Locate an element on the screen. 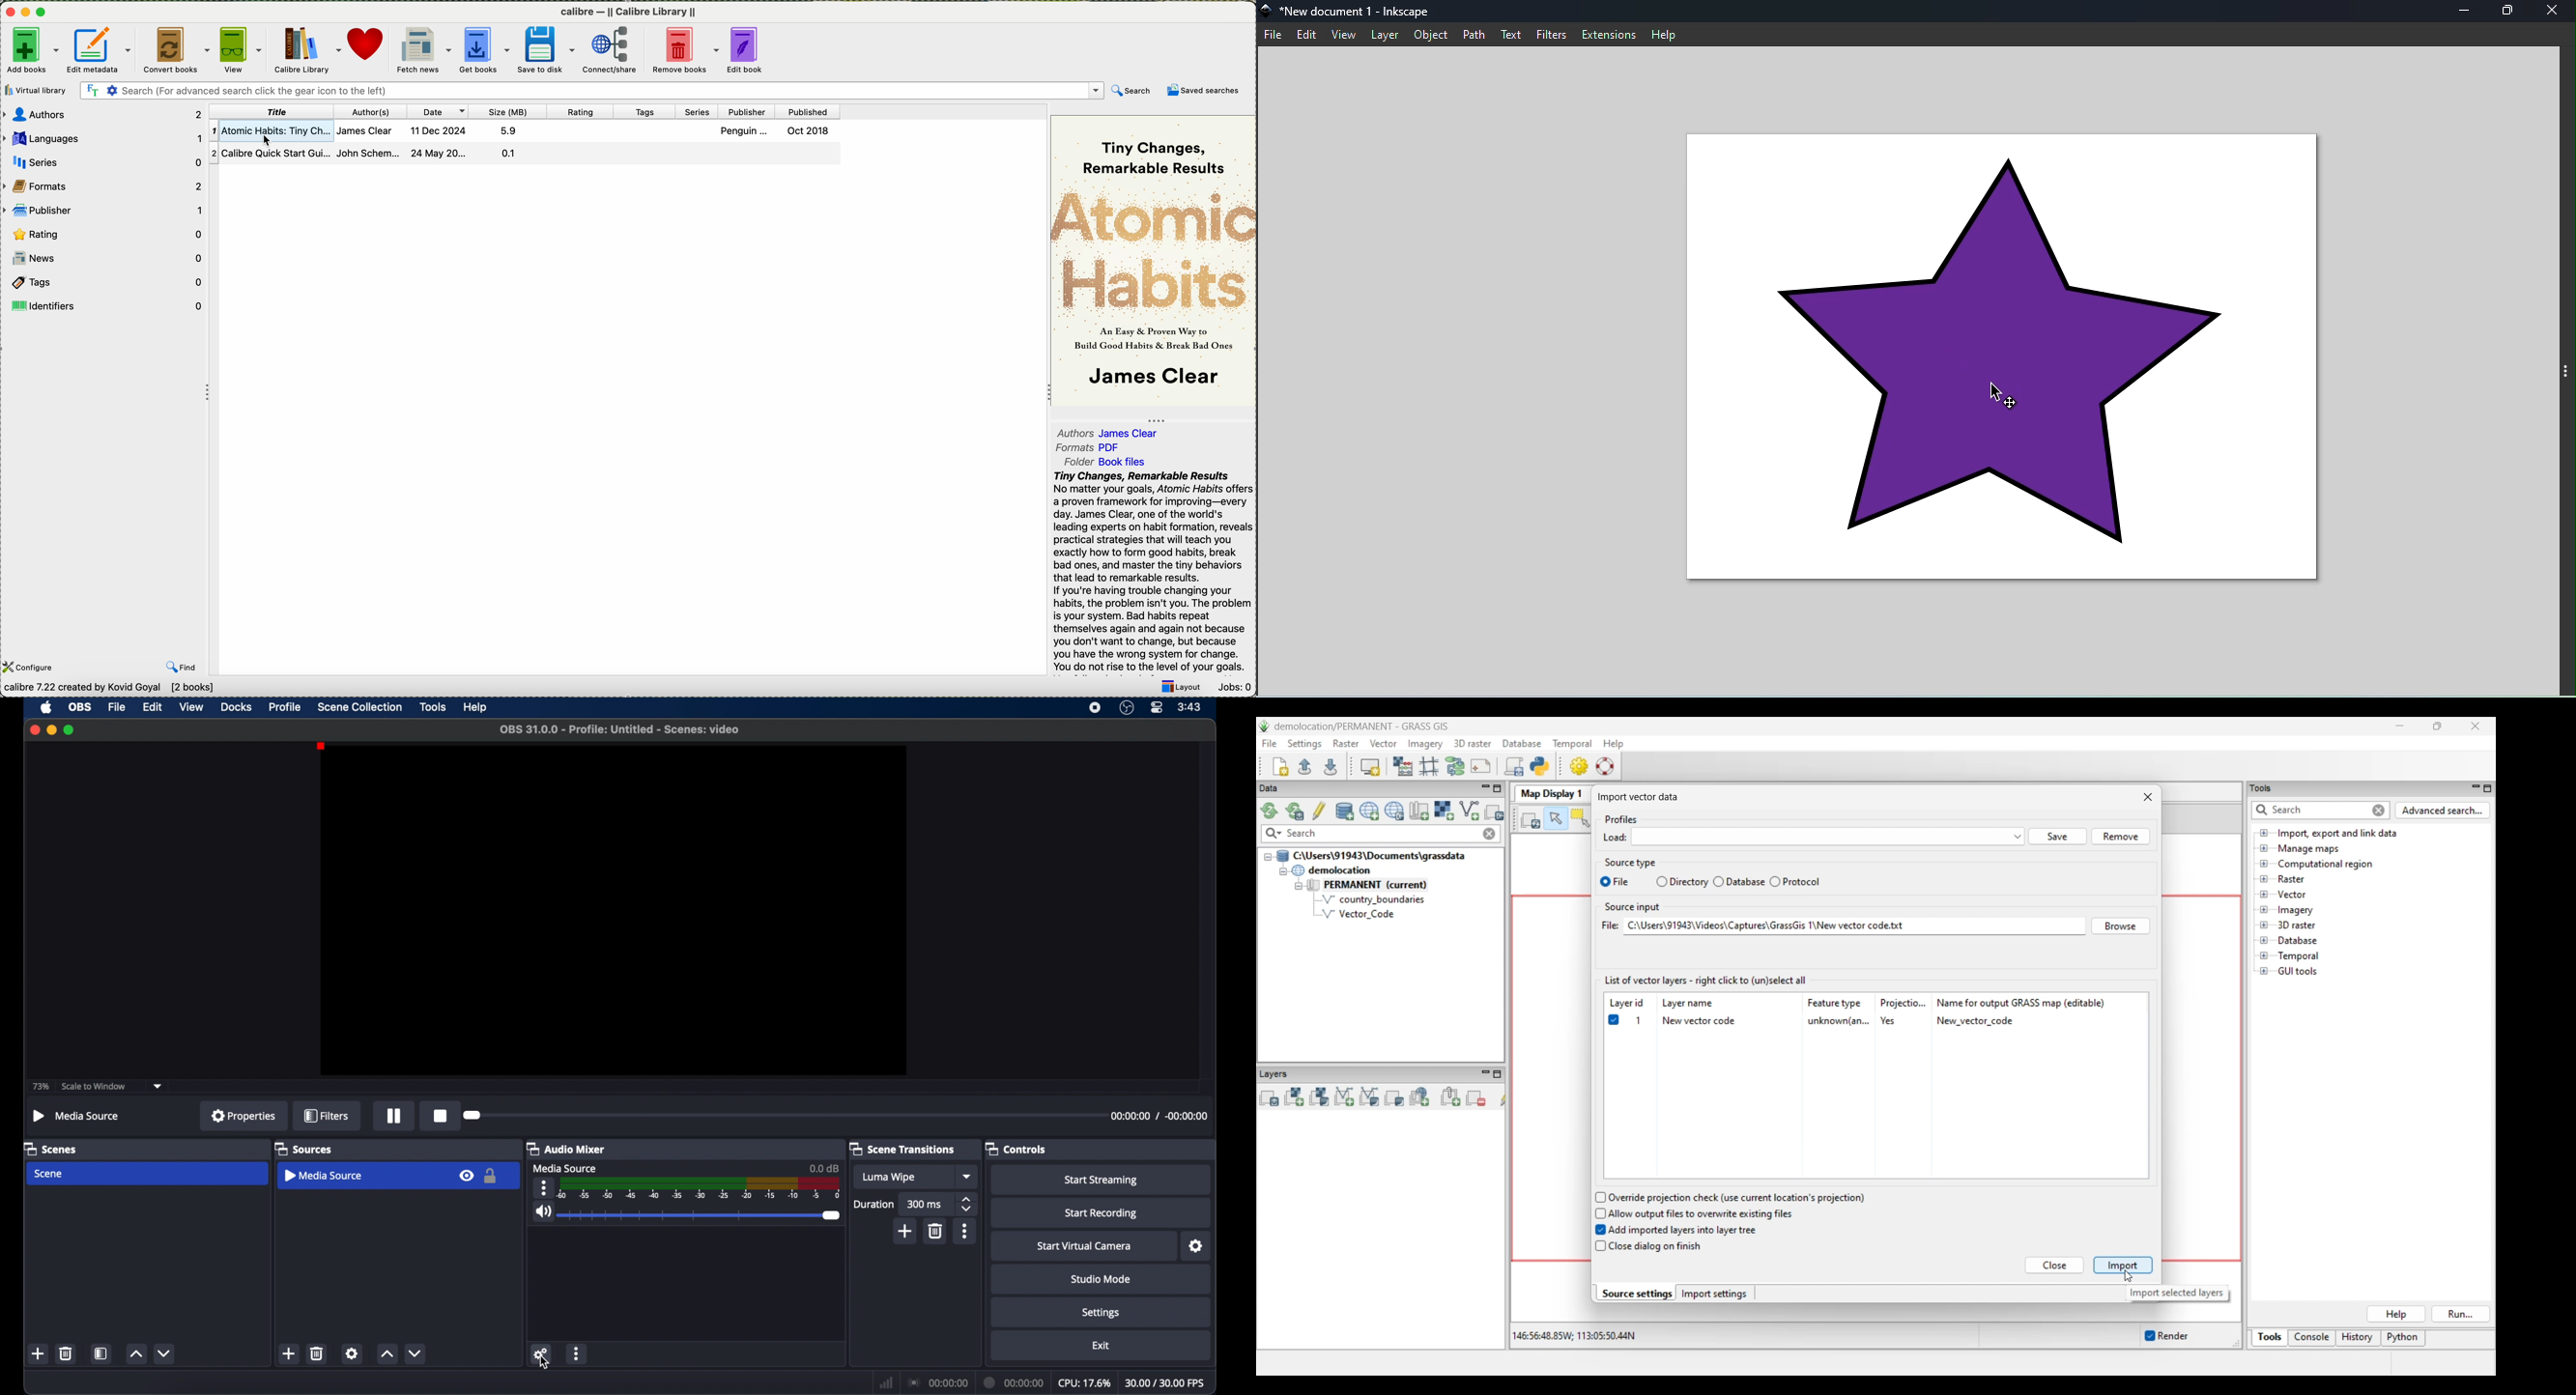 Image resolution: width=2576 pixels, height=1400 pixels. authors is located at coordinates (103, 114).